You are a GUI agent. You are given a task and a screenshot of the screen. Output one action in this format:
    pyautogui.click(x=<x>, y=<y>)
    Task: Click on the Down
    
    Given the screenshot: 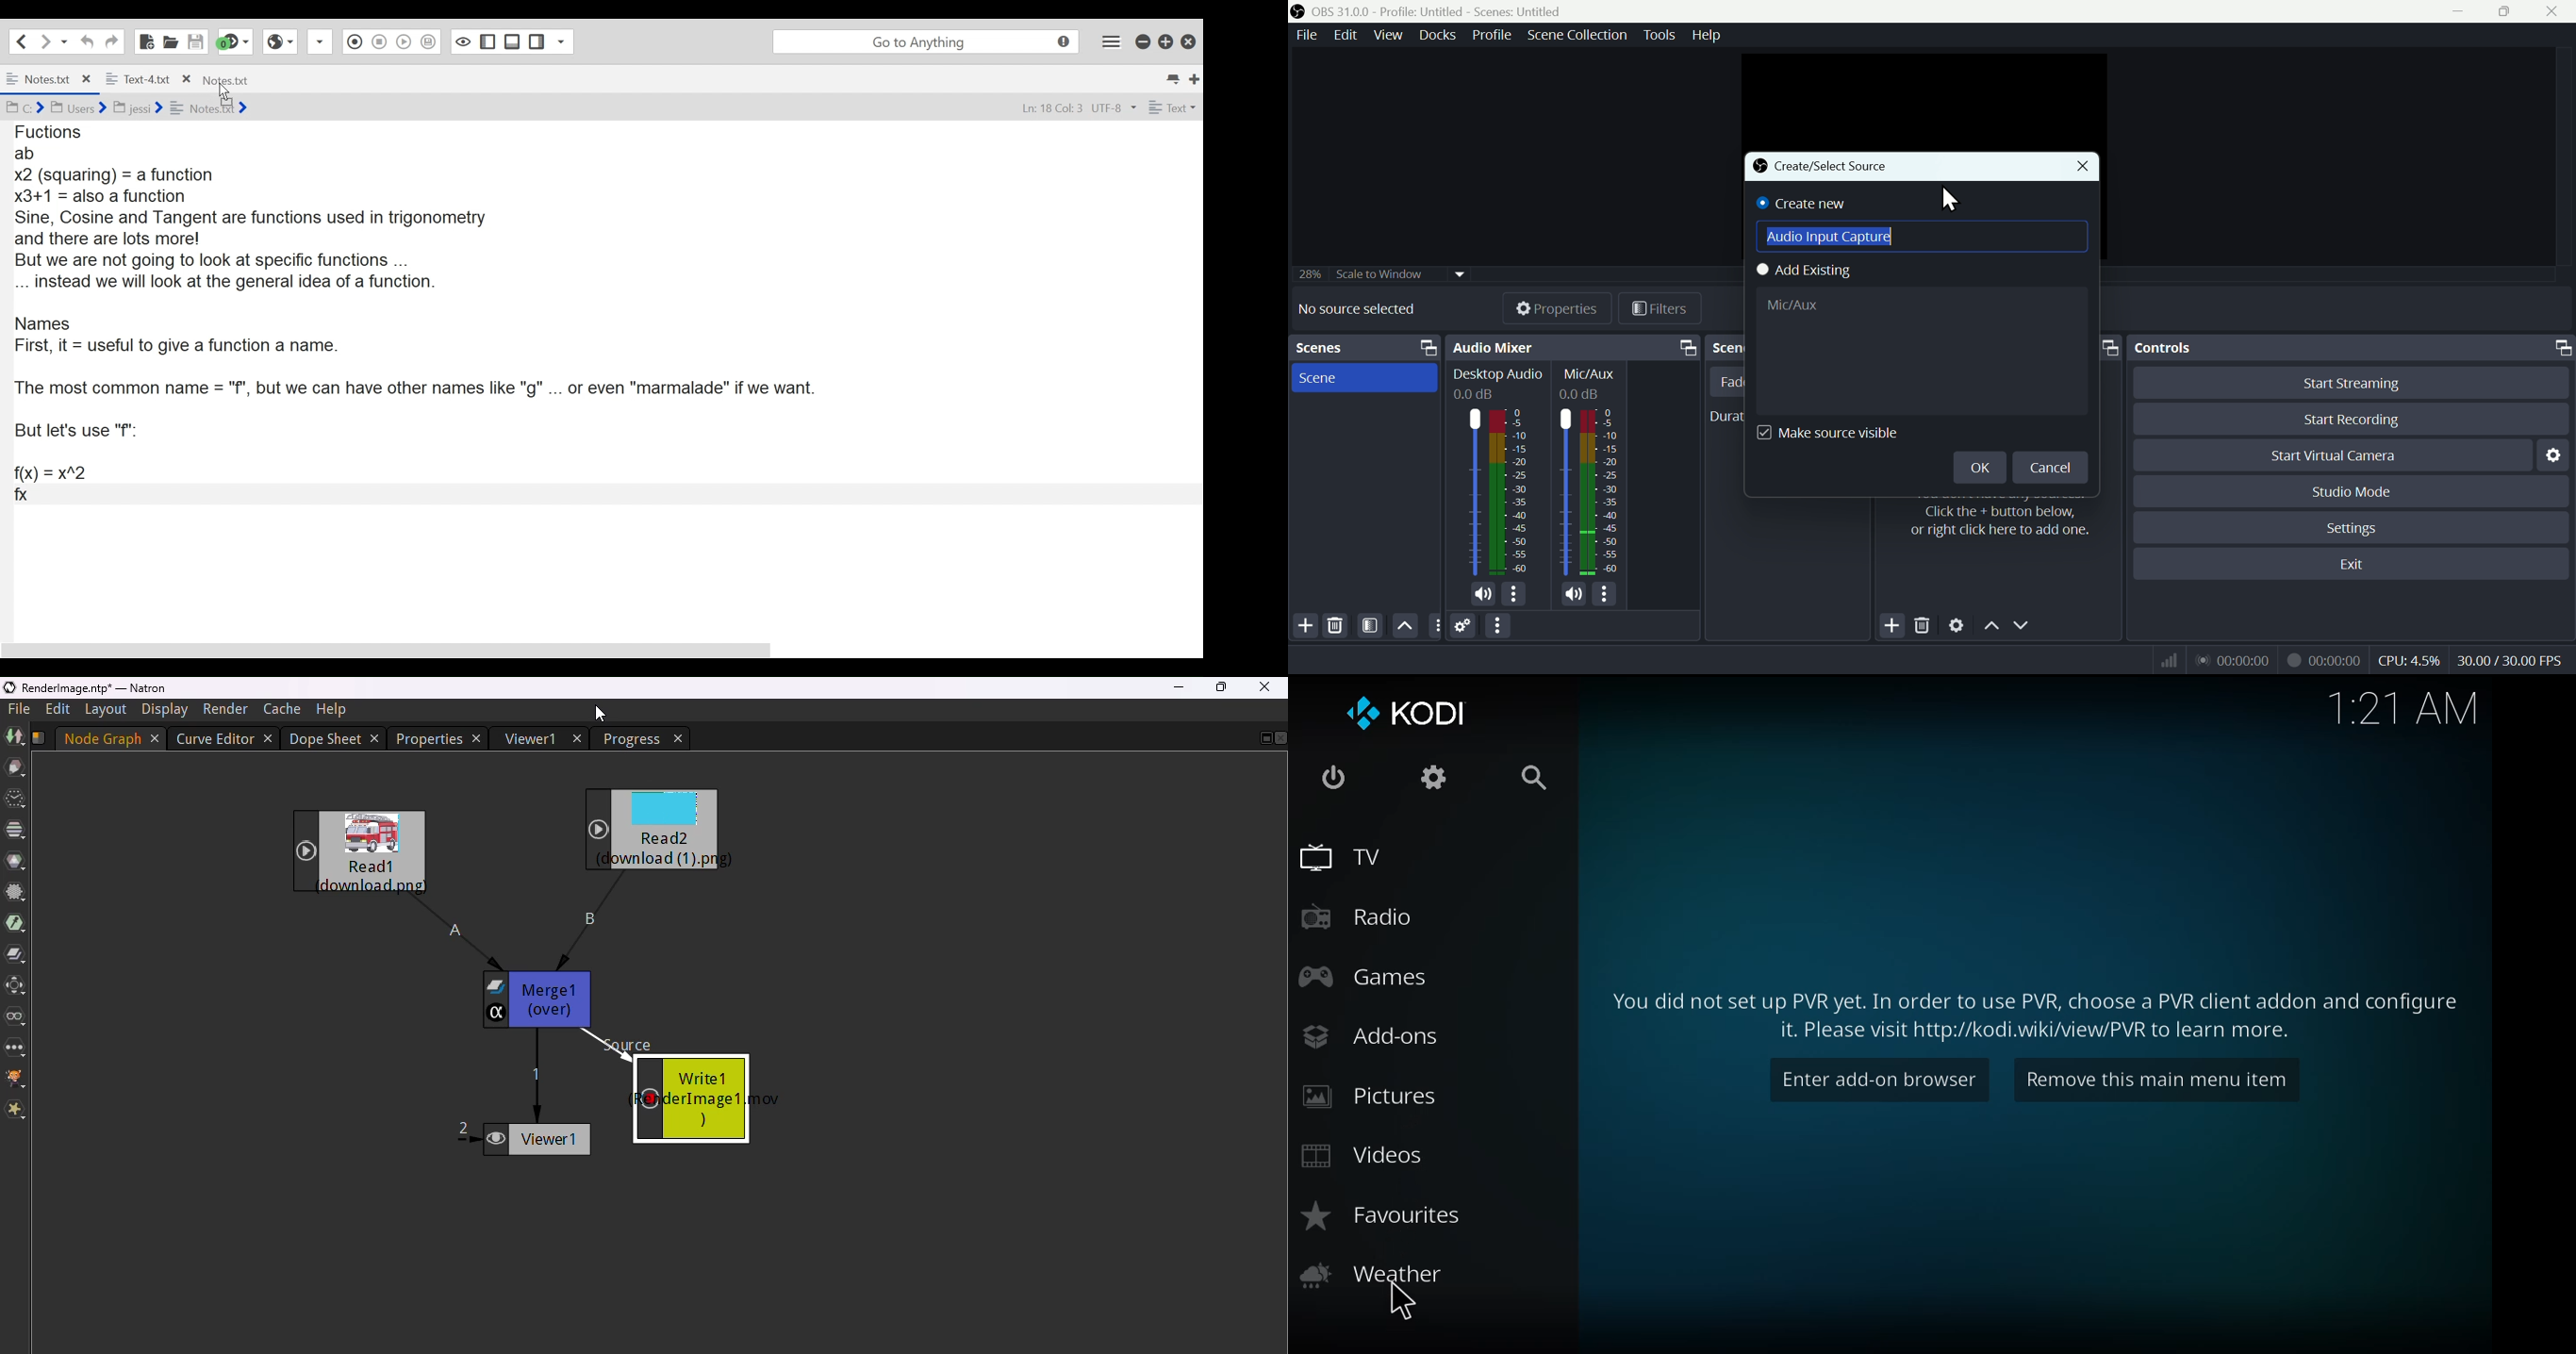 What is the action you would take?
    pyautogui.click(x=2021, y=627)
    